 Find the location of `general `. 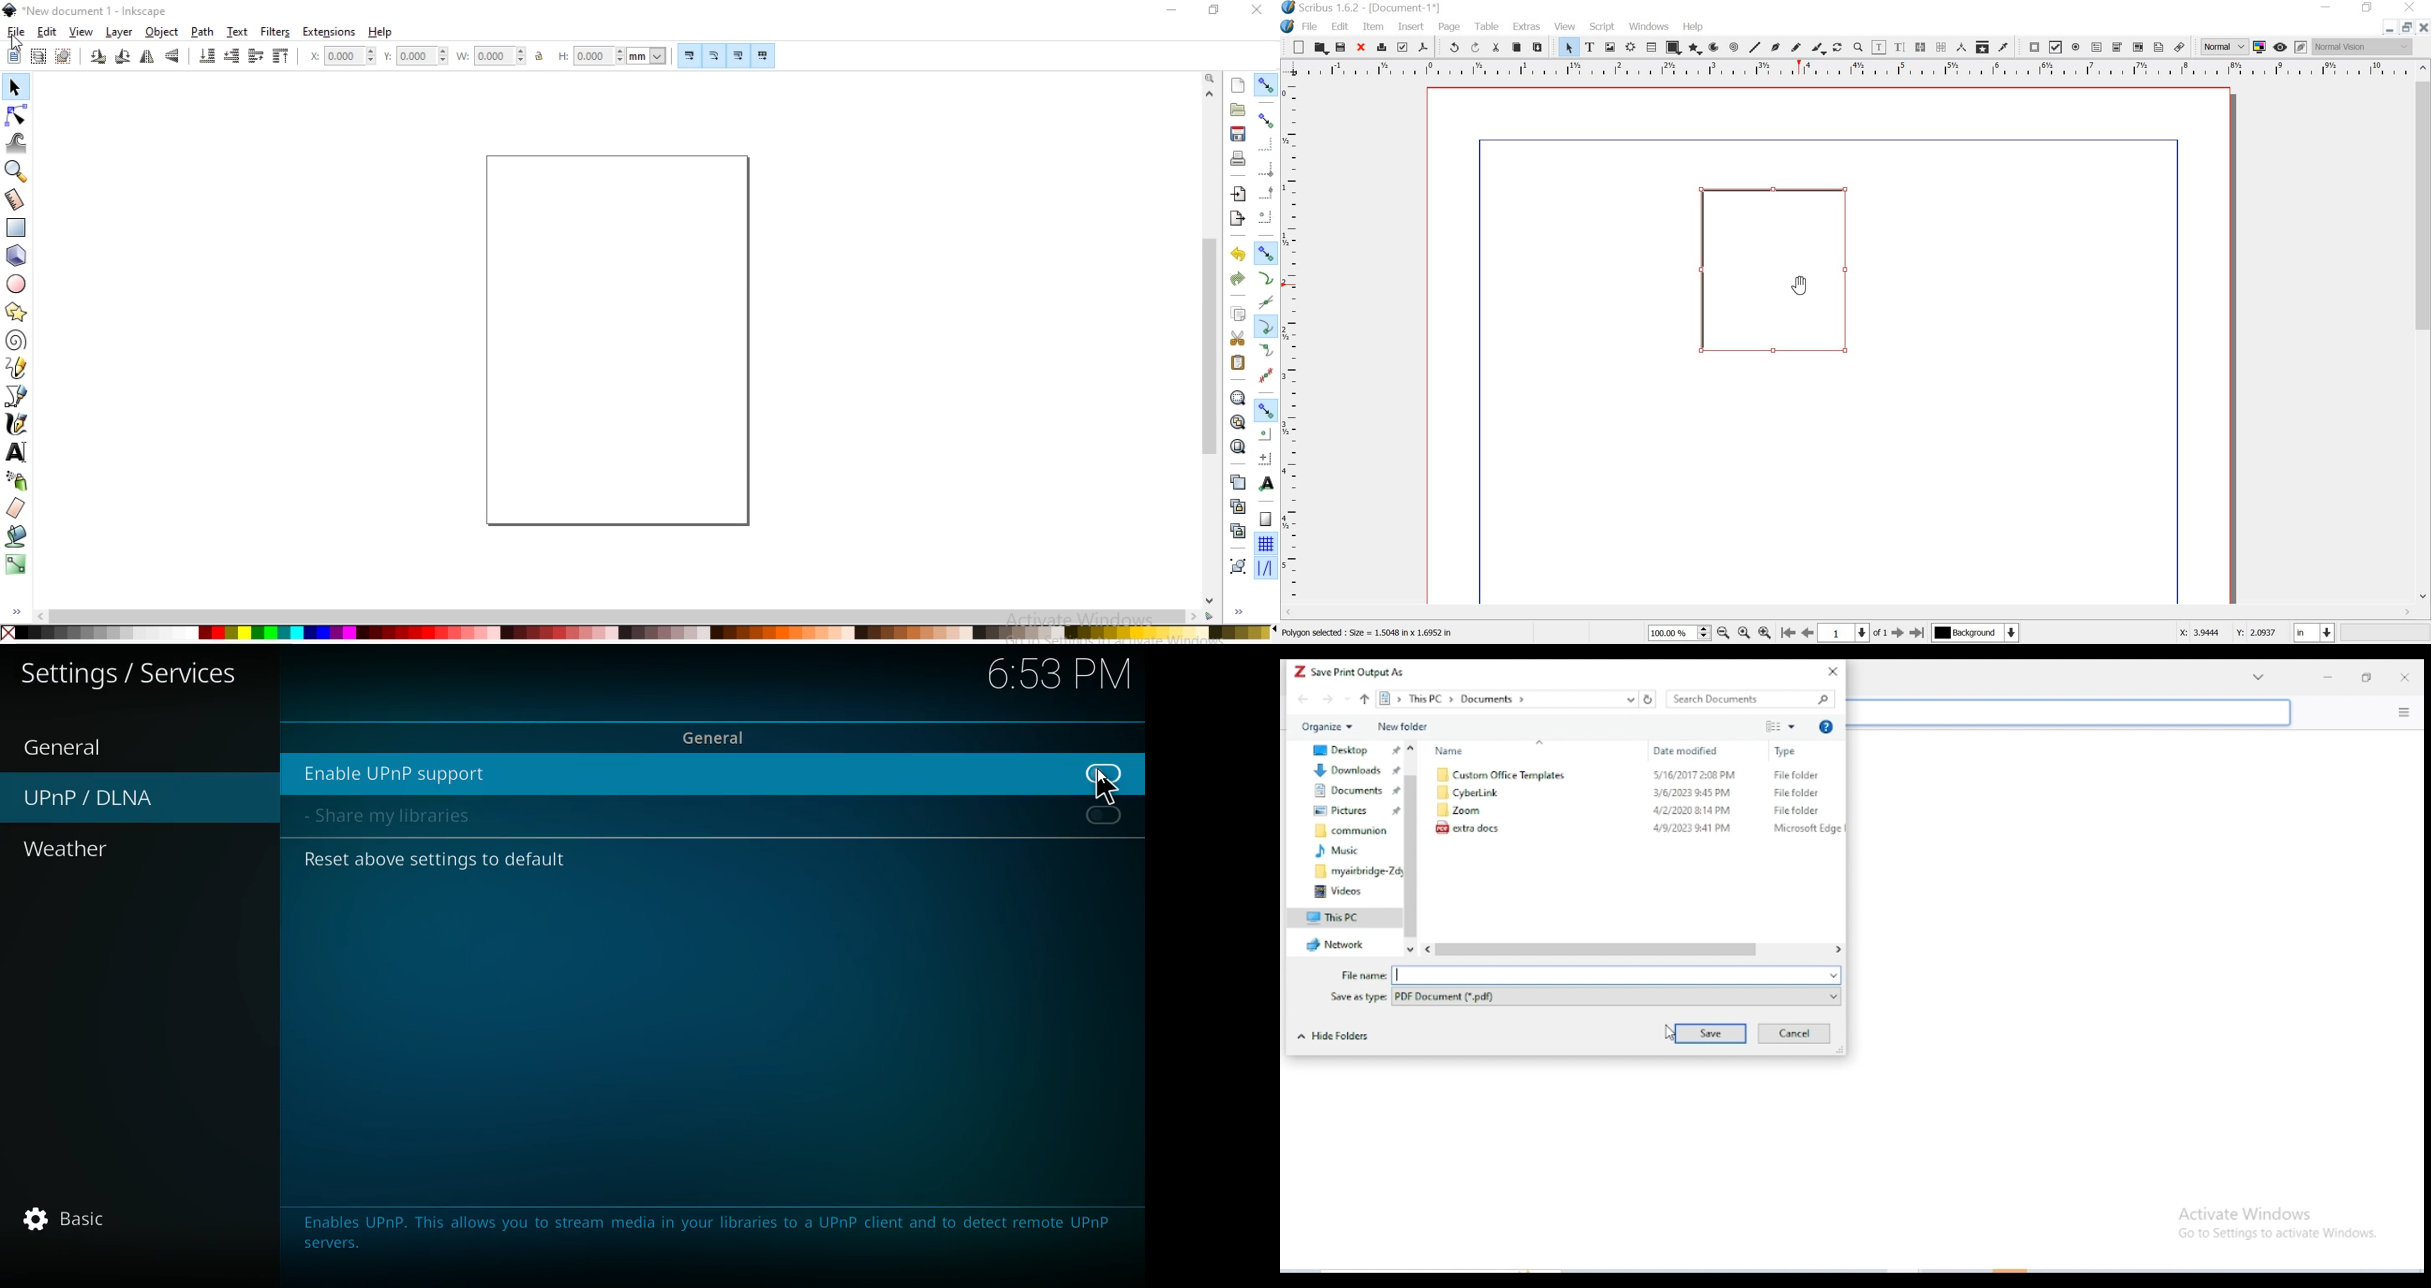

general  is located at coordinates (719, 737).